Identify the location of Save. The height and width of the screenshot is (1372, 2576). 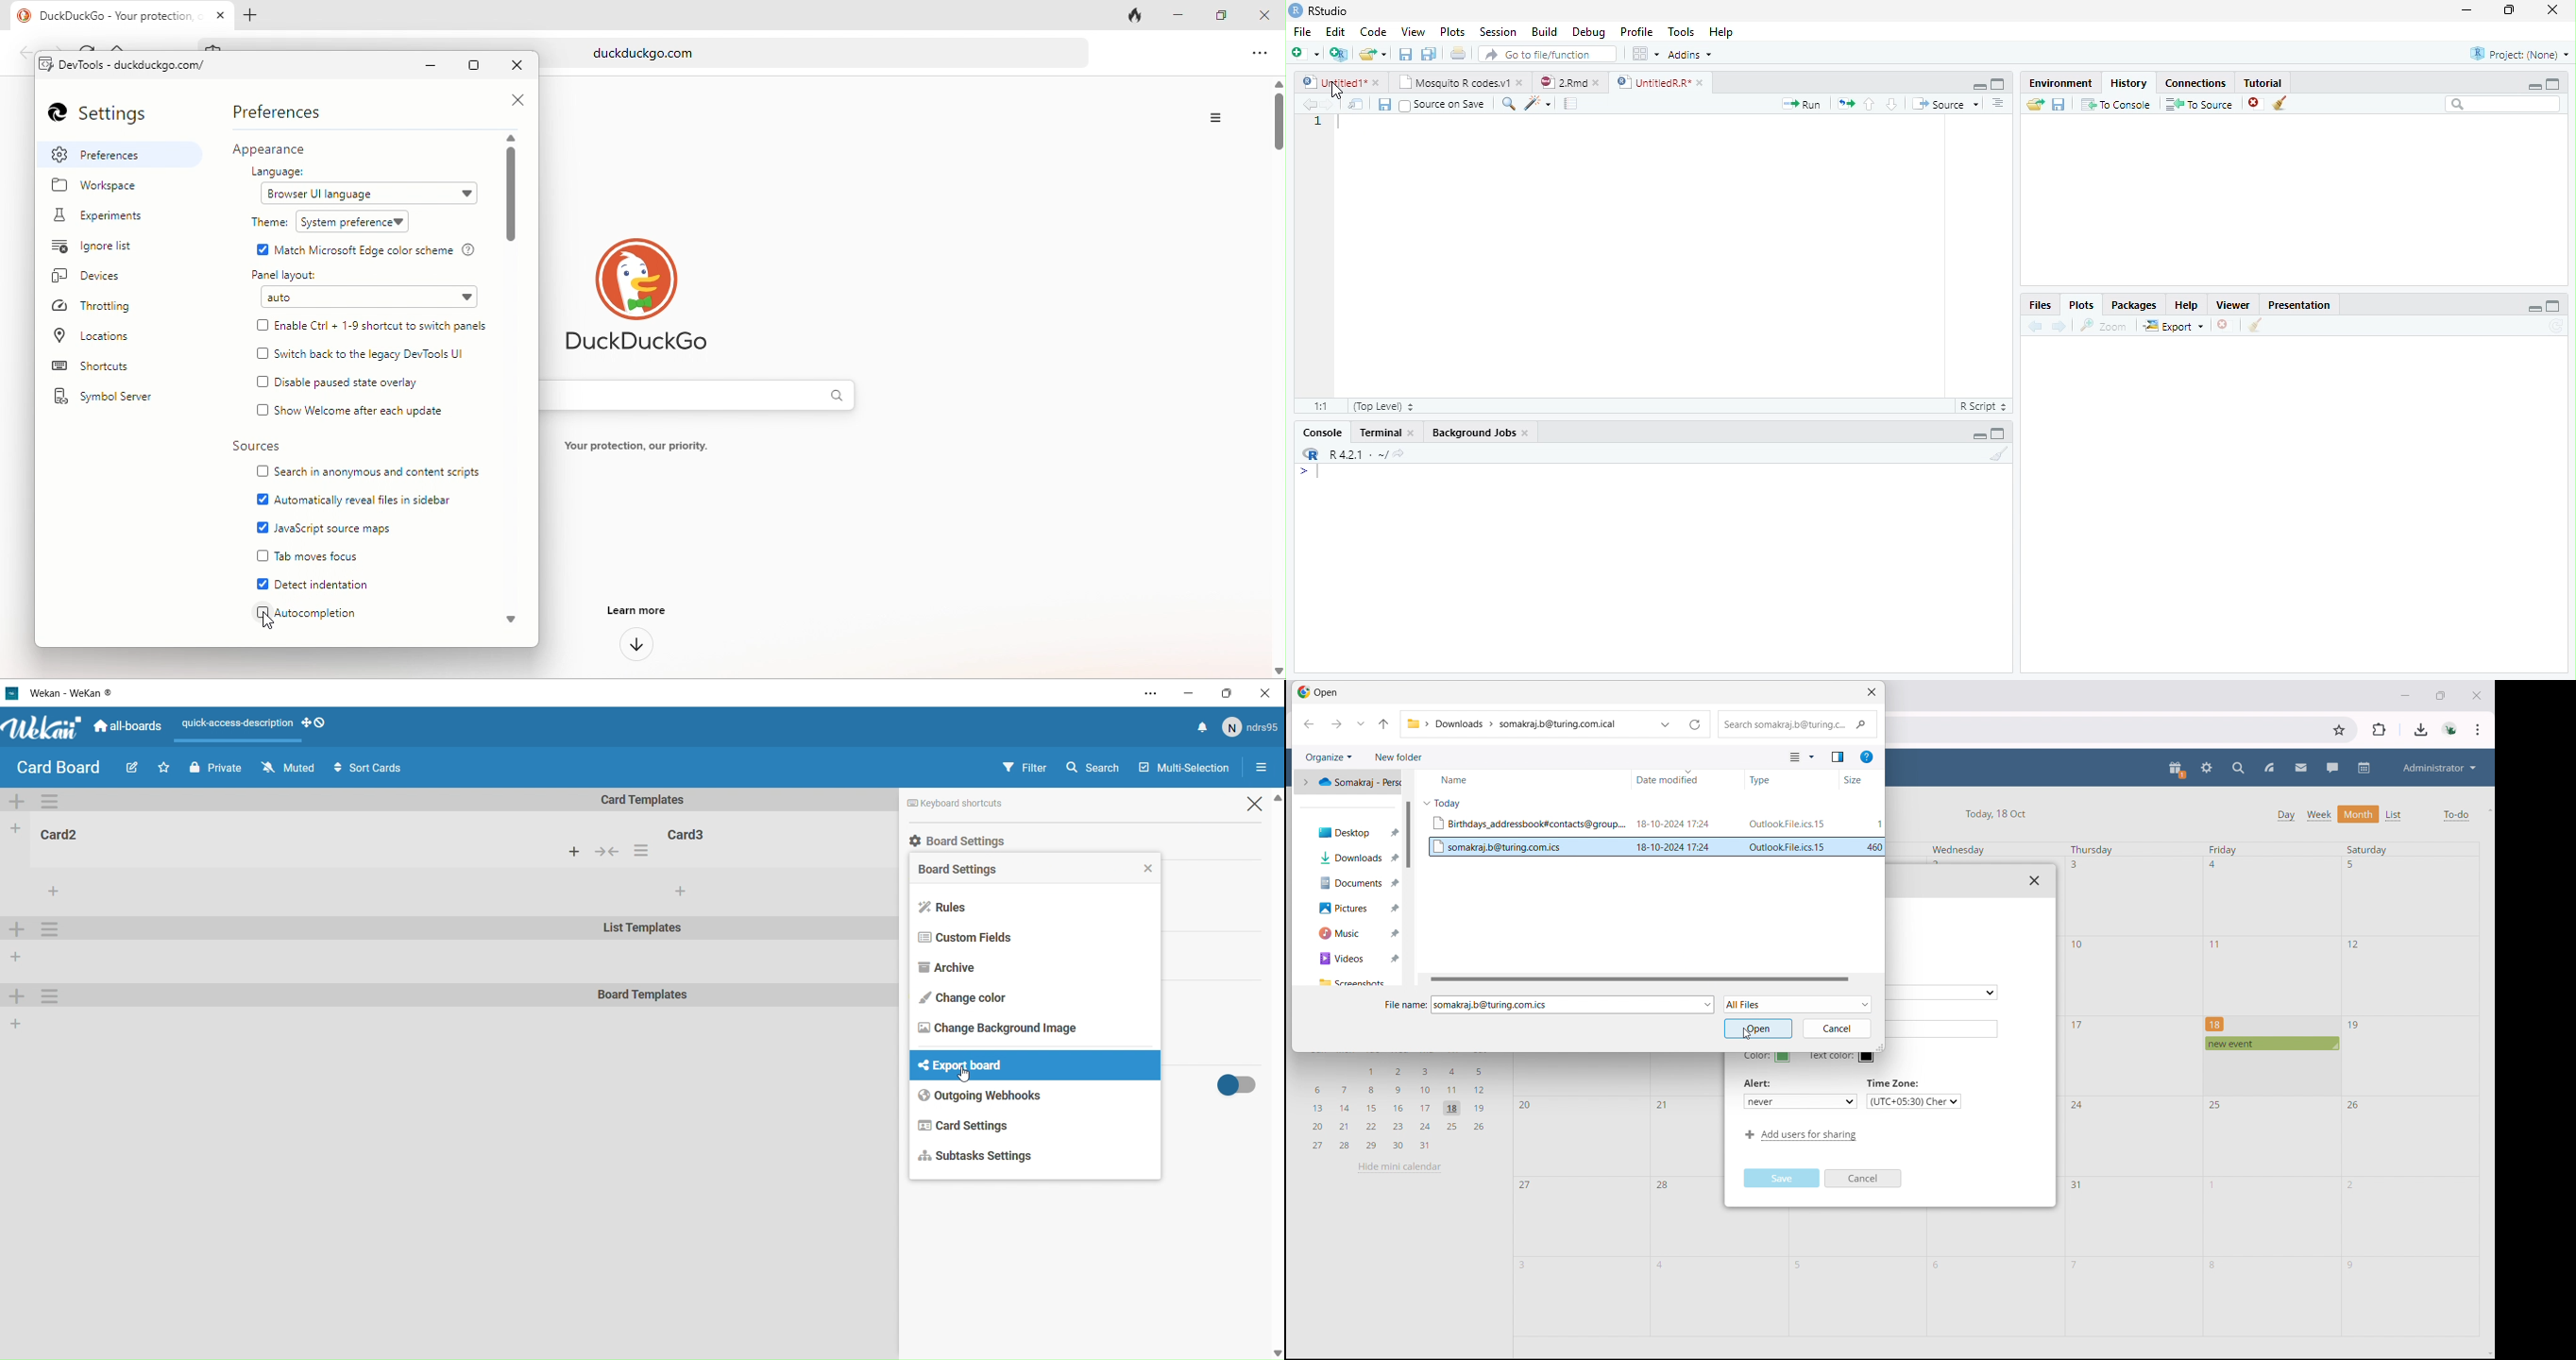
(2059, 107).